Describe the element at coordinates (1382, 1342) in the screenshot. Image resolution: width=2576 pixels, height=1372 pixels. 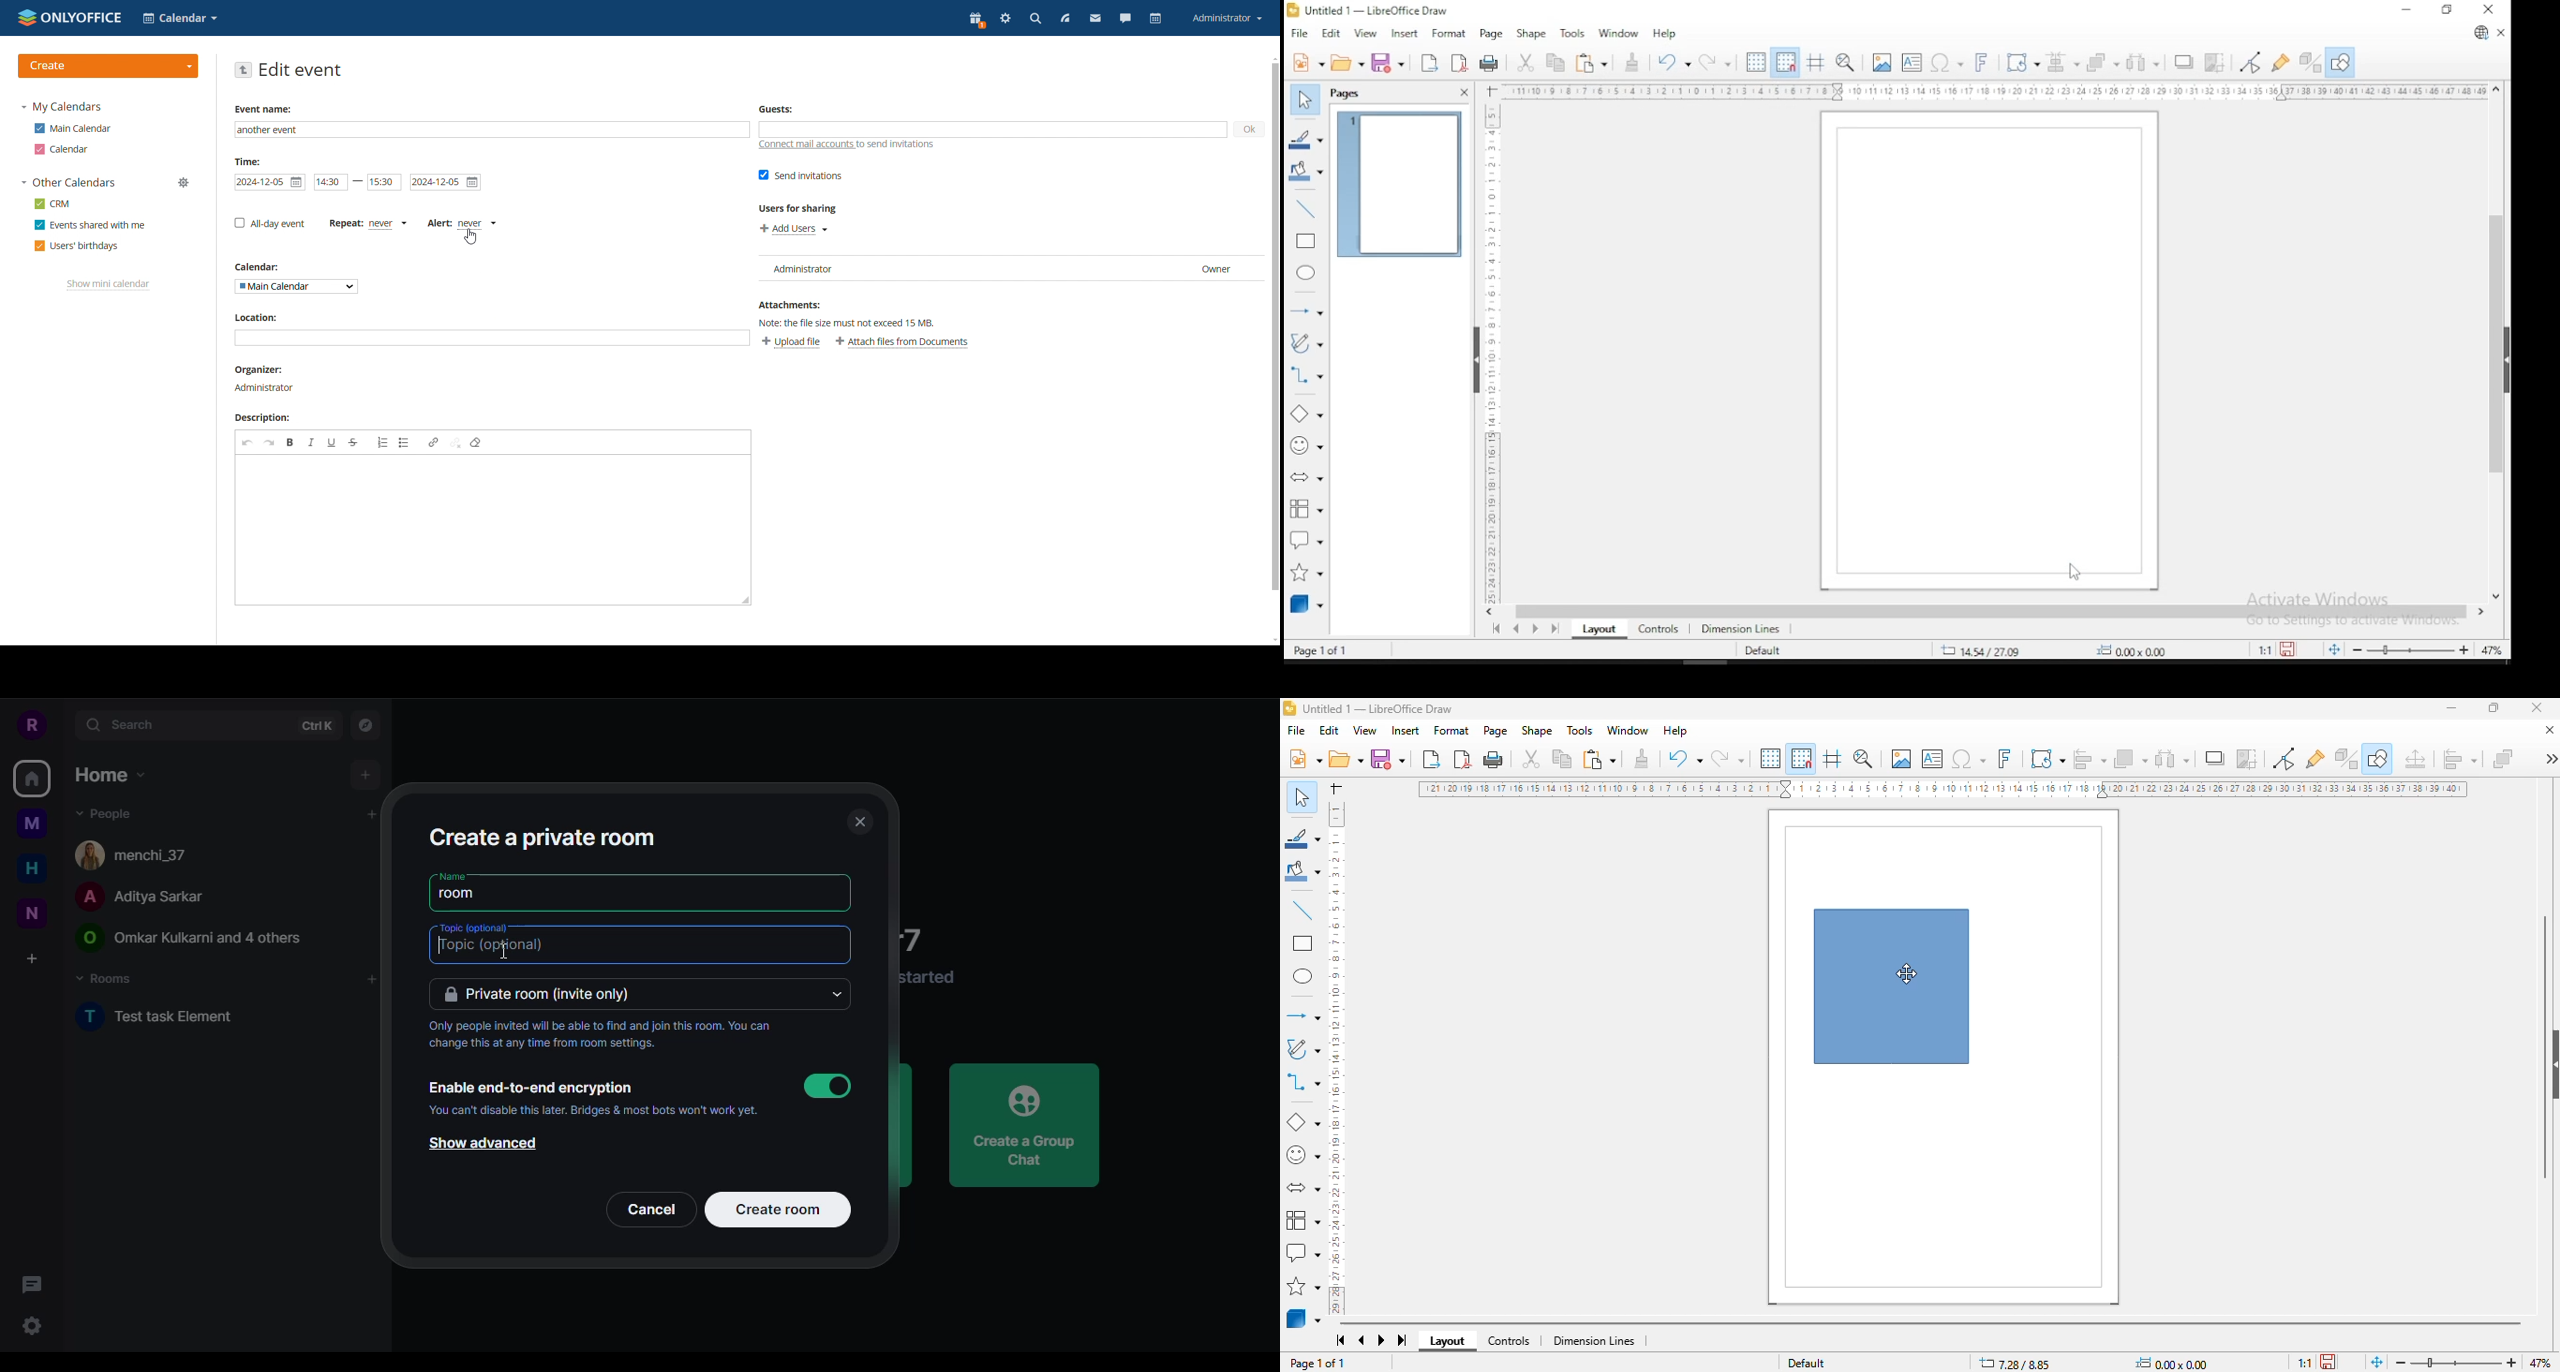
I see `scroll to next sheet` at that location.